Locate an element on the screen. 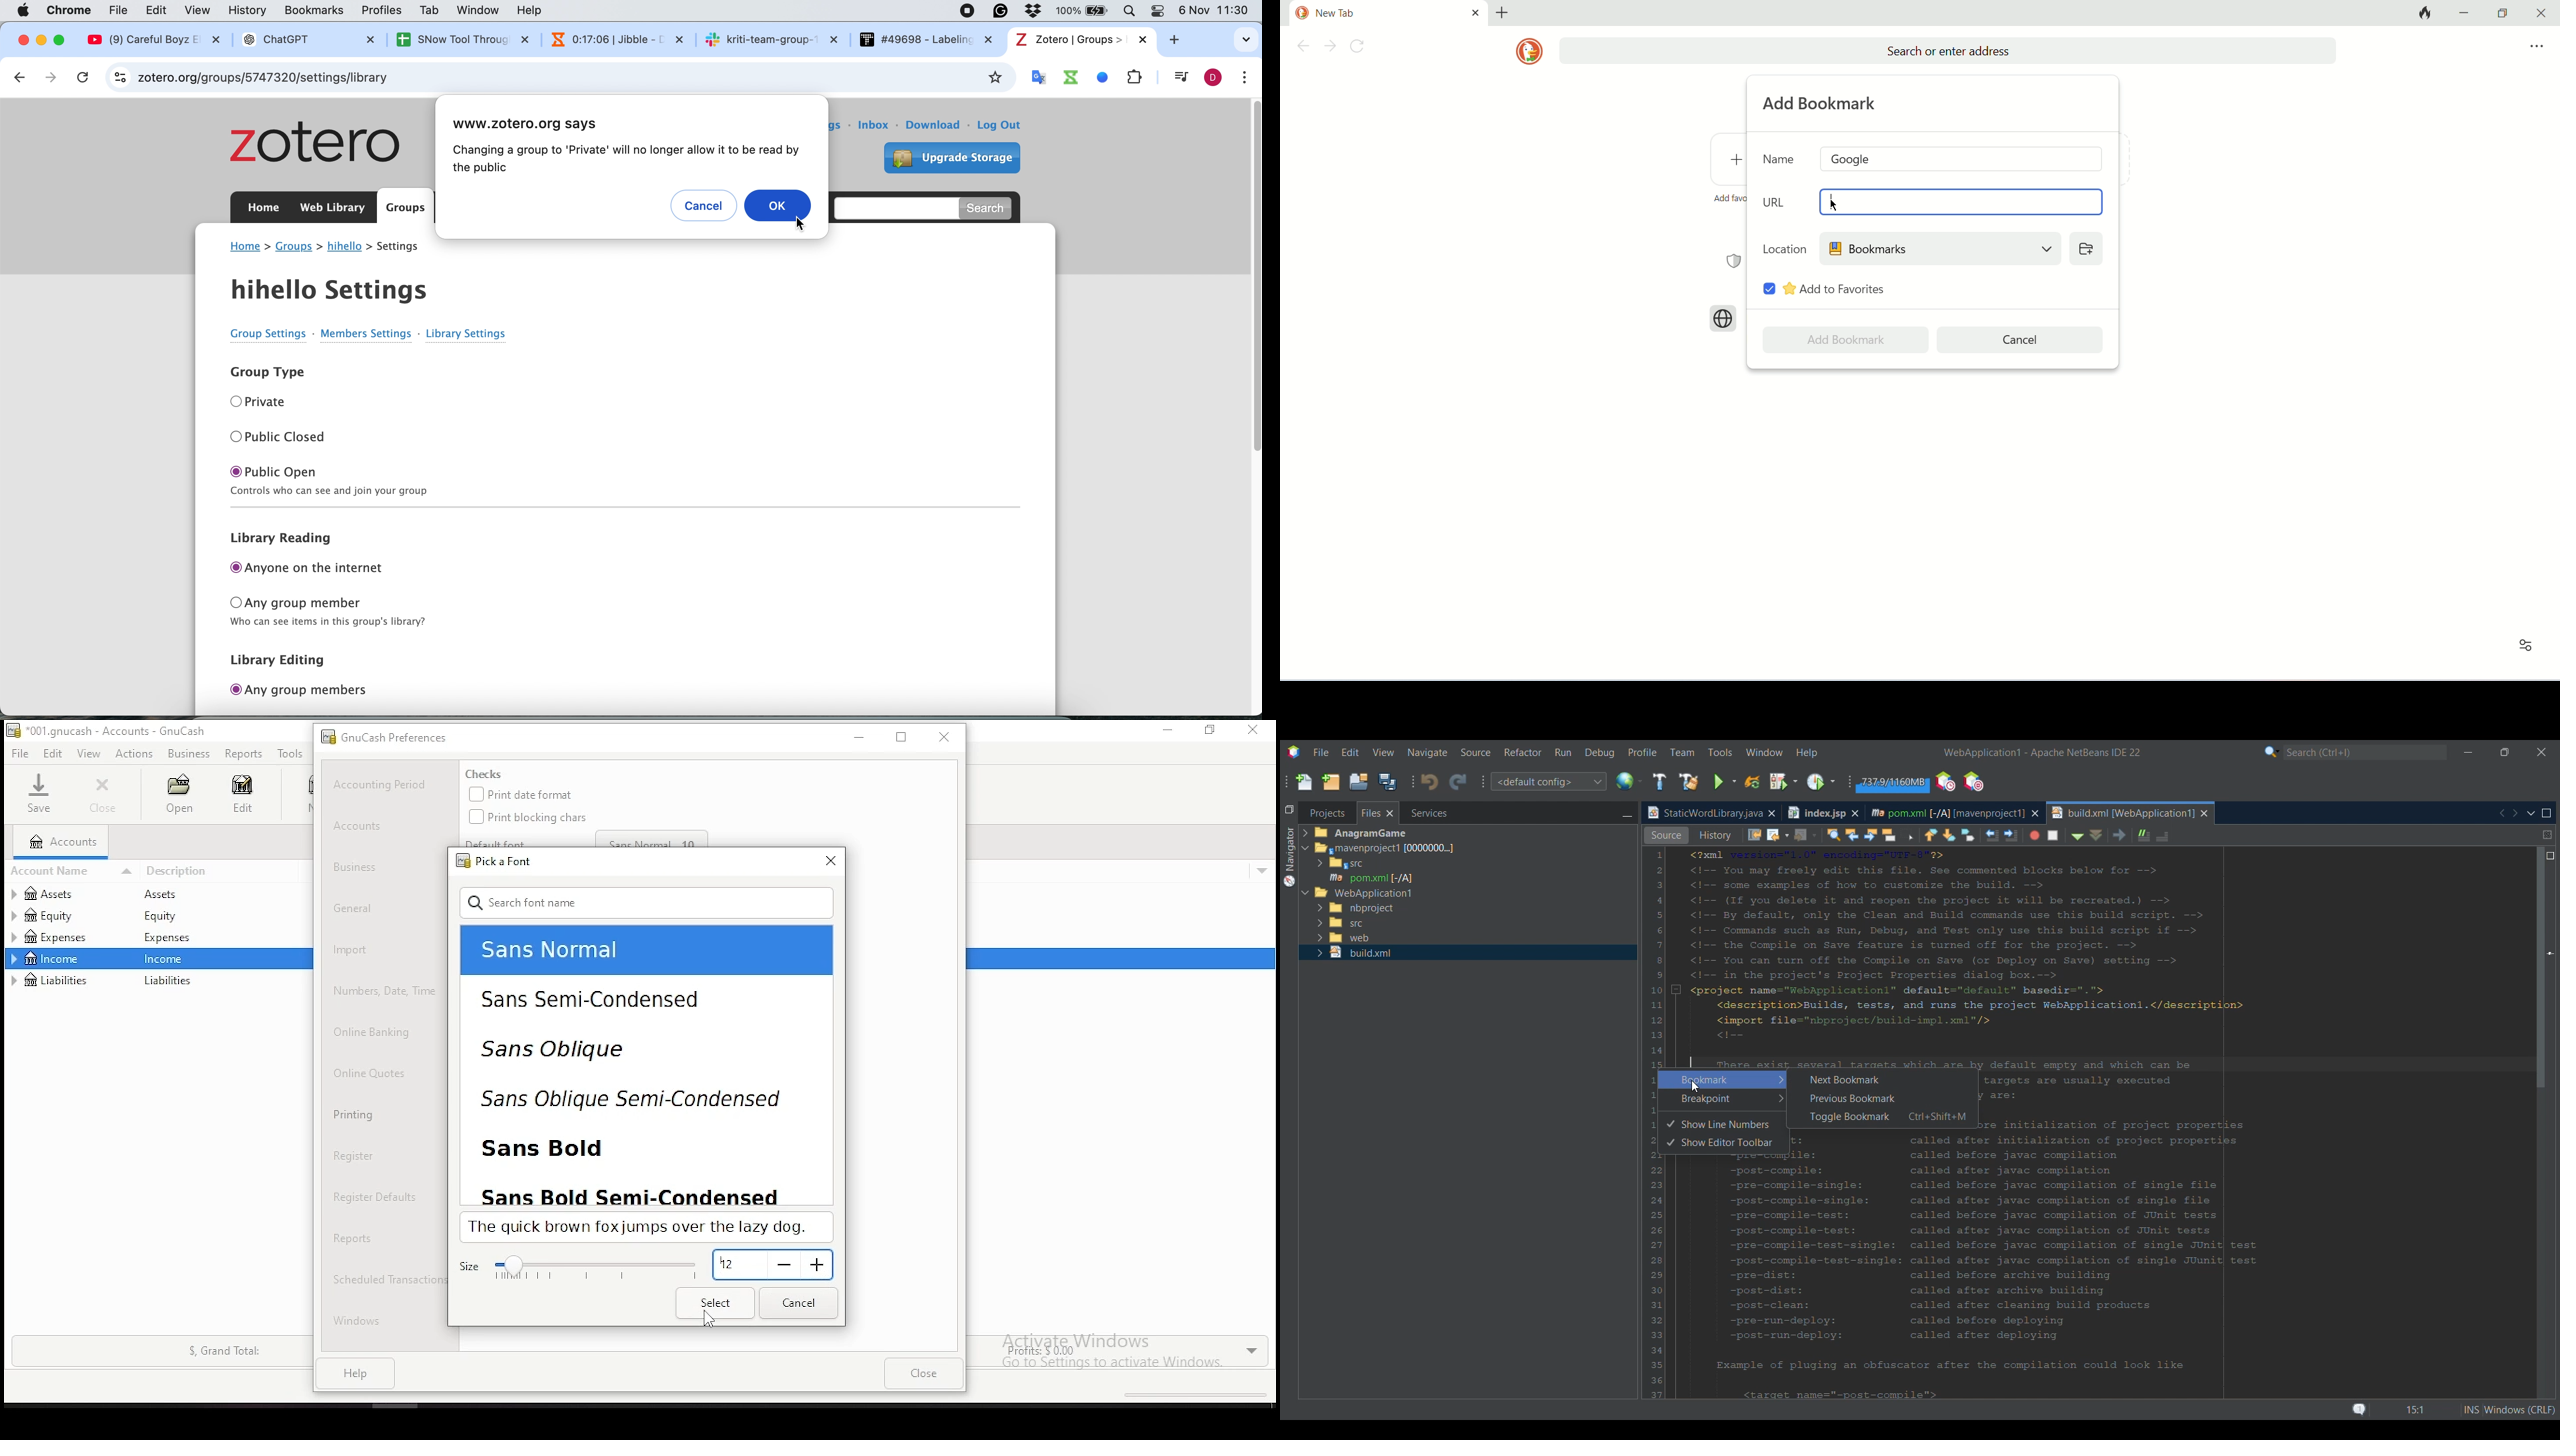  Help menu is located at coordinates (1806, 753).